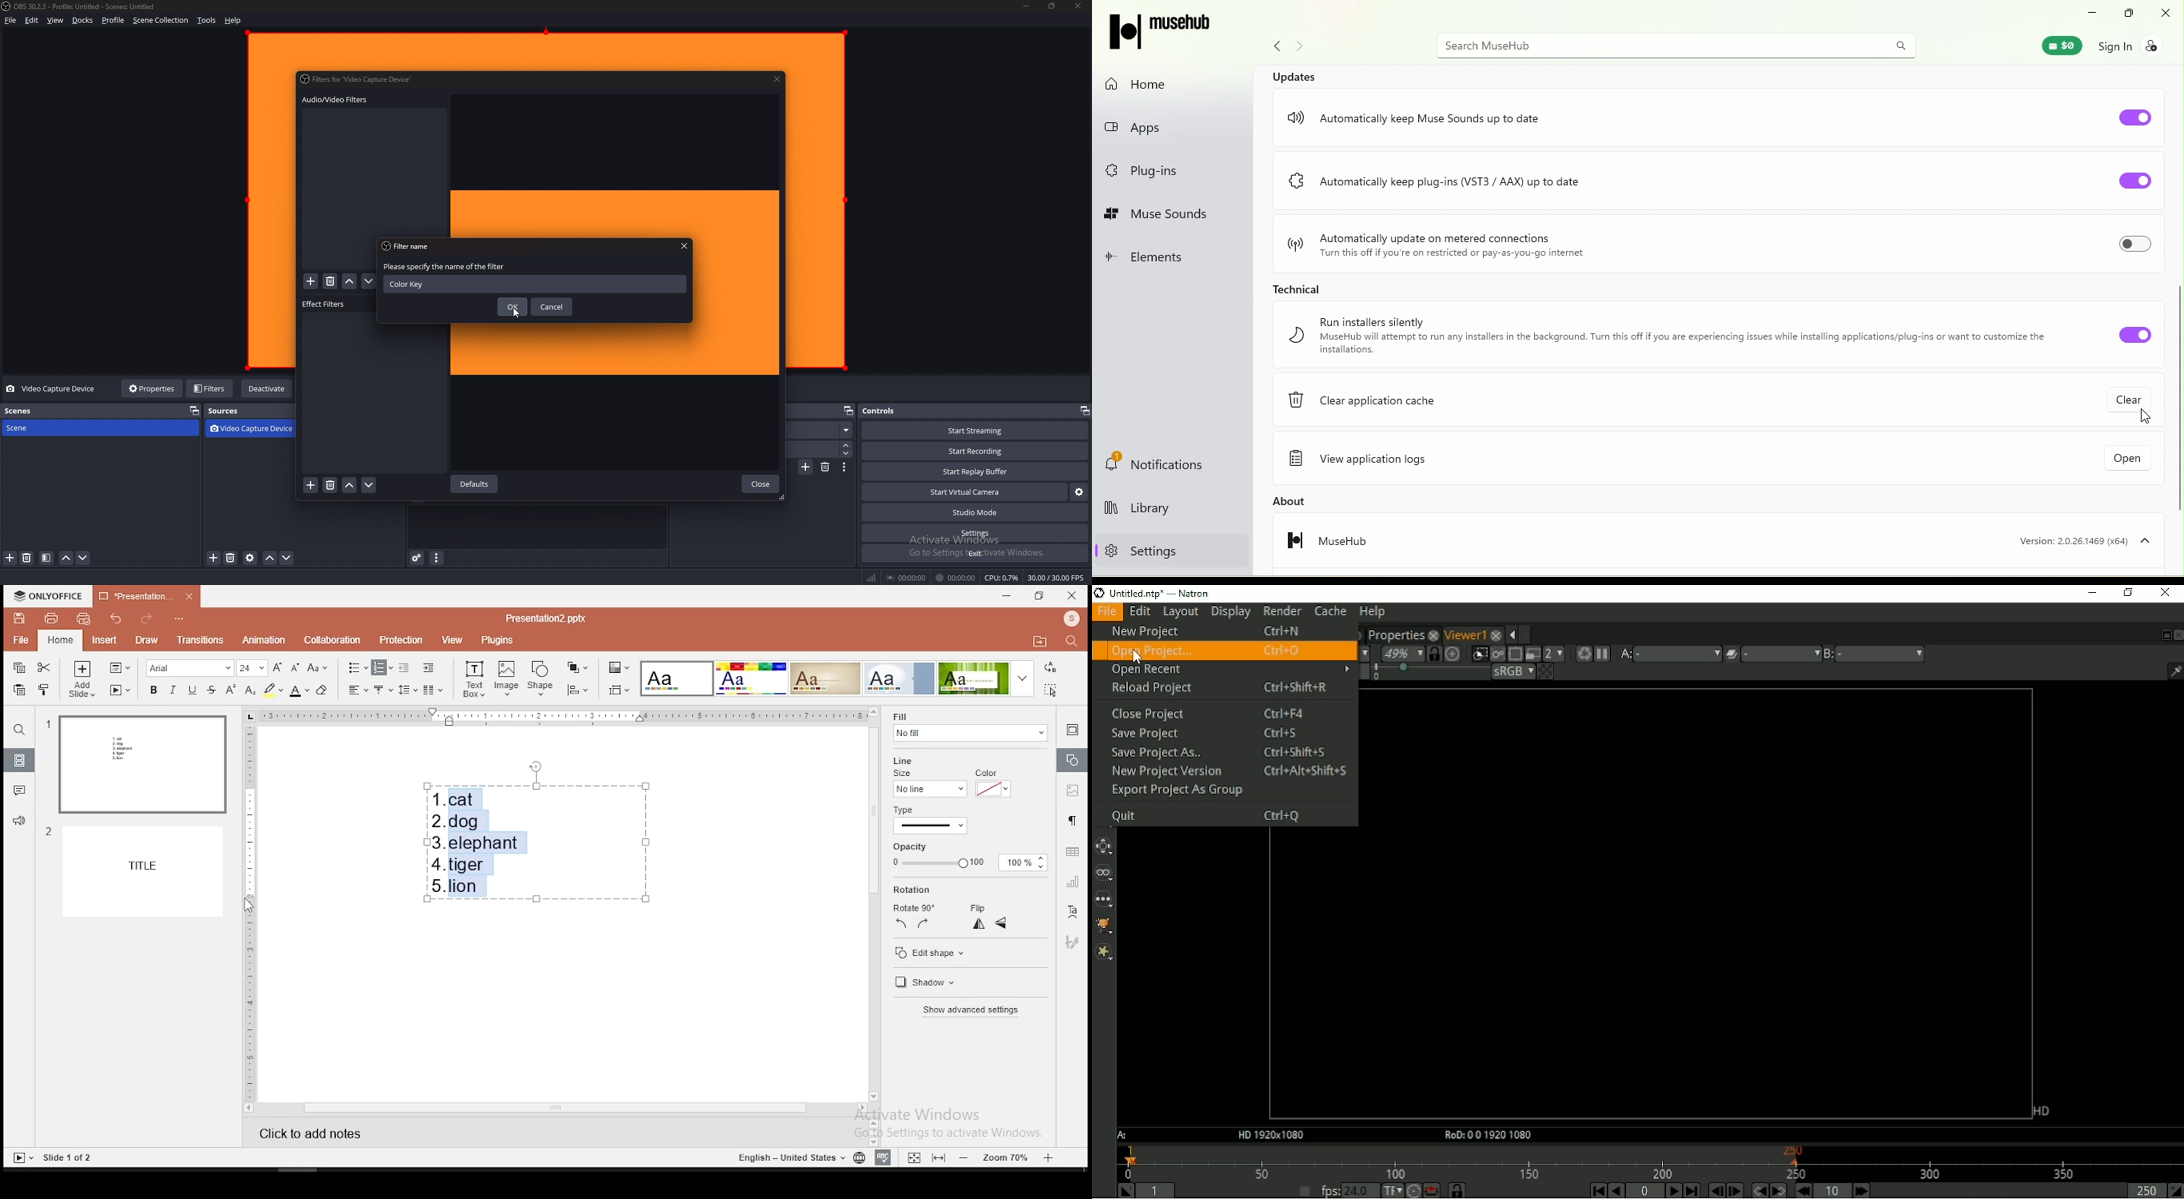  Describe the element at coordinates (150, 690) in the screenshot. I see `bold` at that location.